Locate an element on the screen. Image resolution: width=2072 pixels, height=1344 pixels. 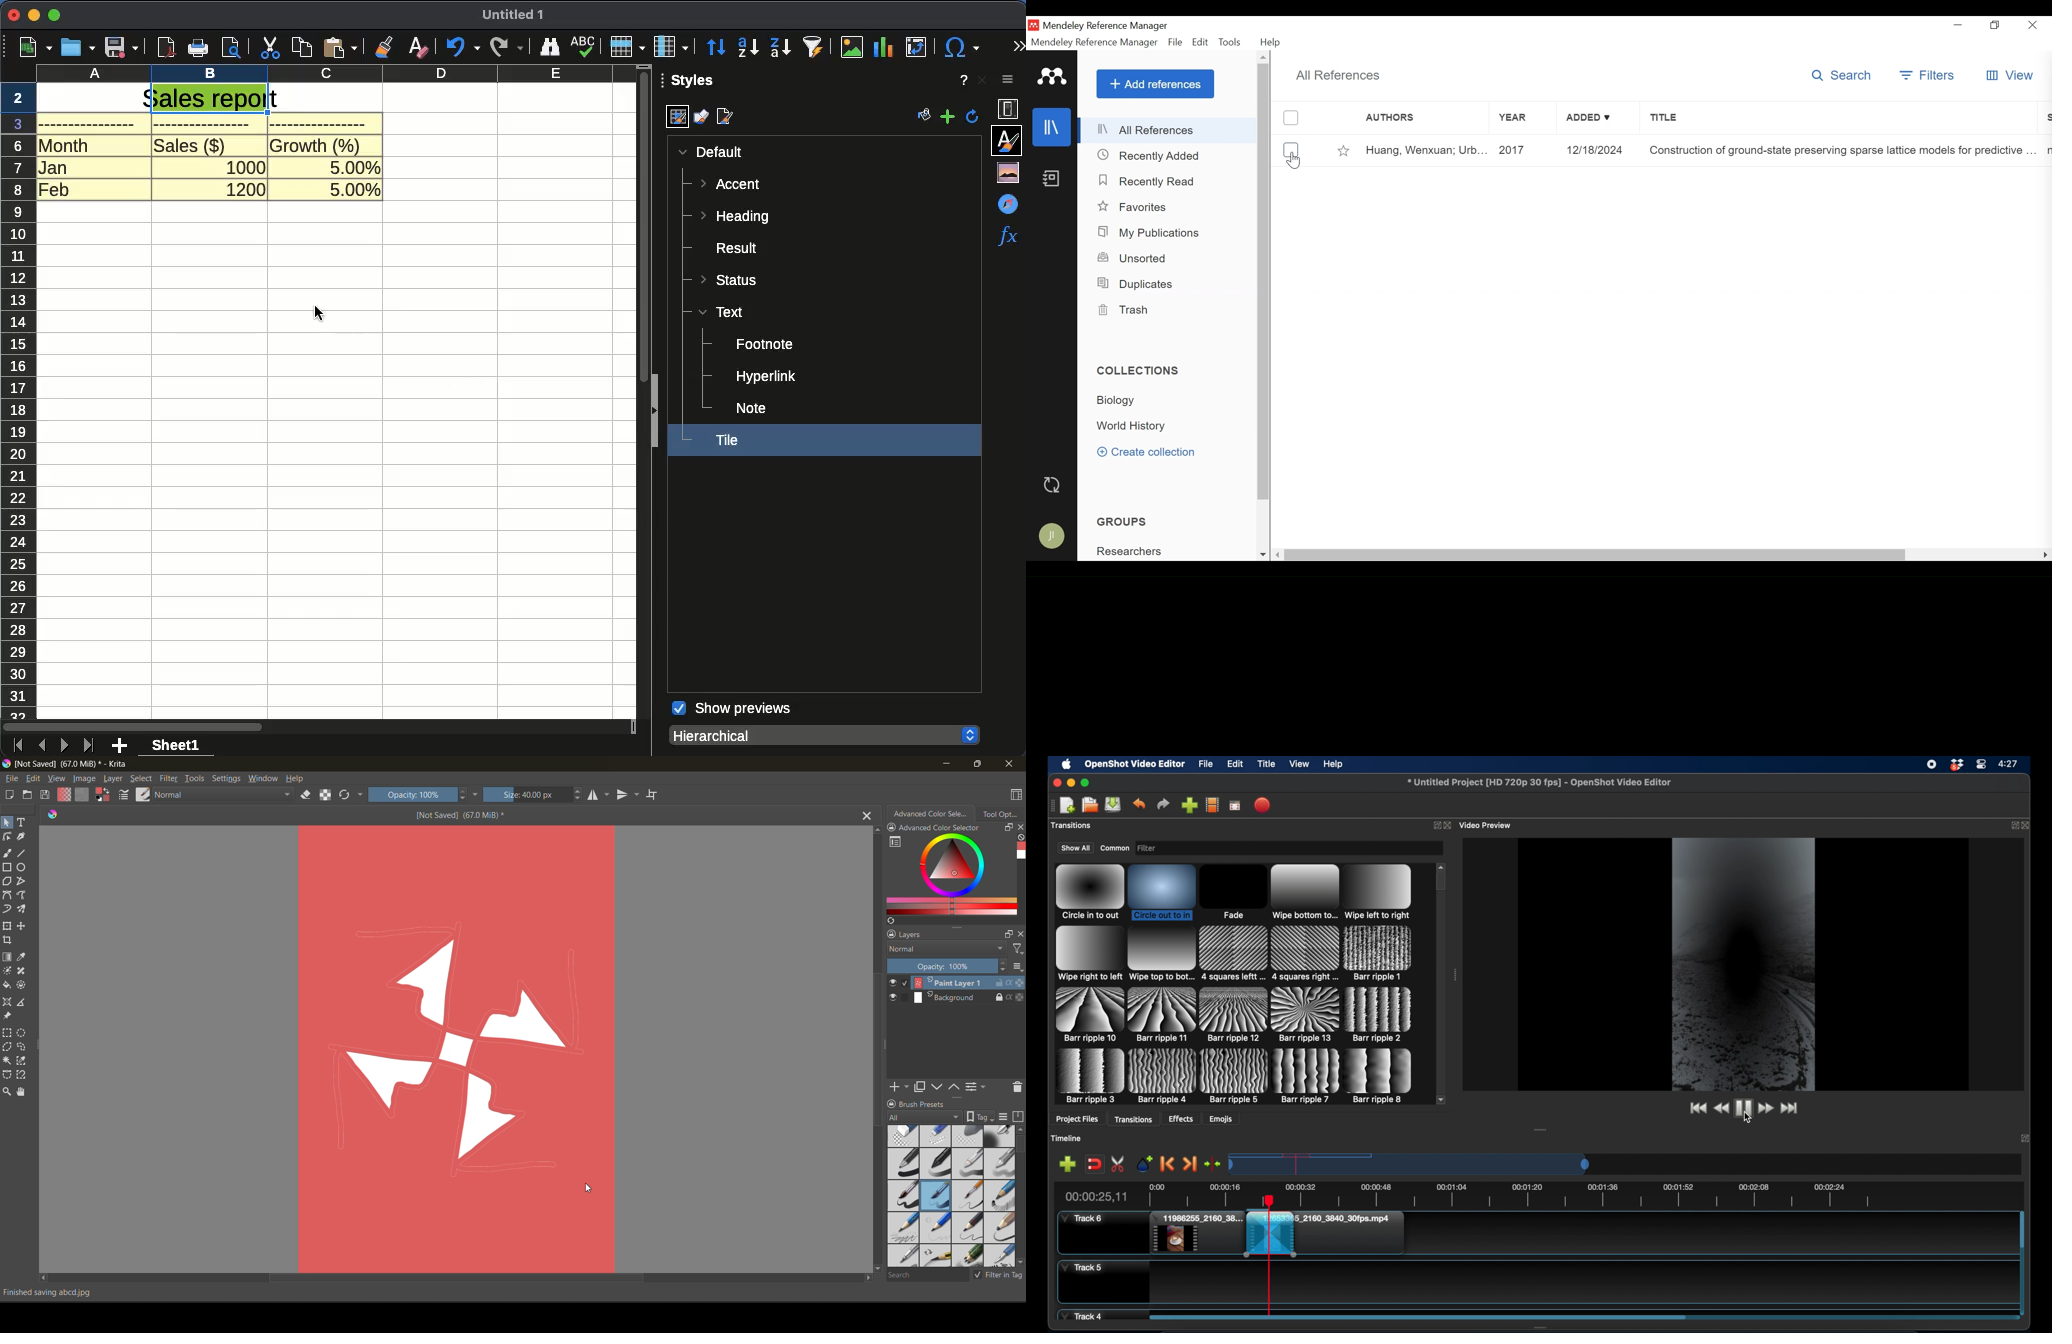
Scroll Left is located at coordinates (1278, 555).